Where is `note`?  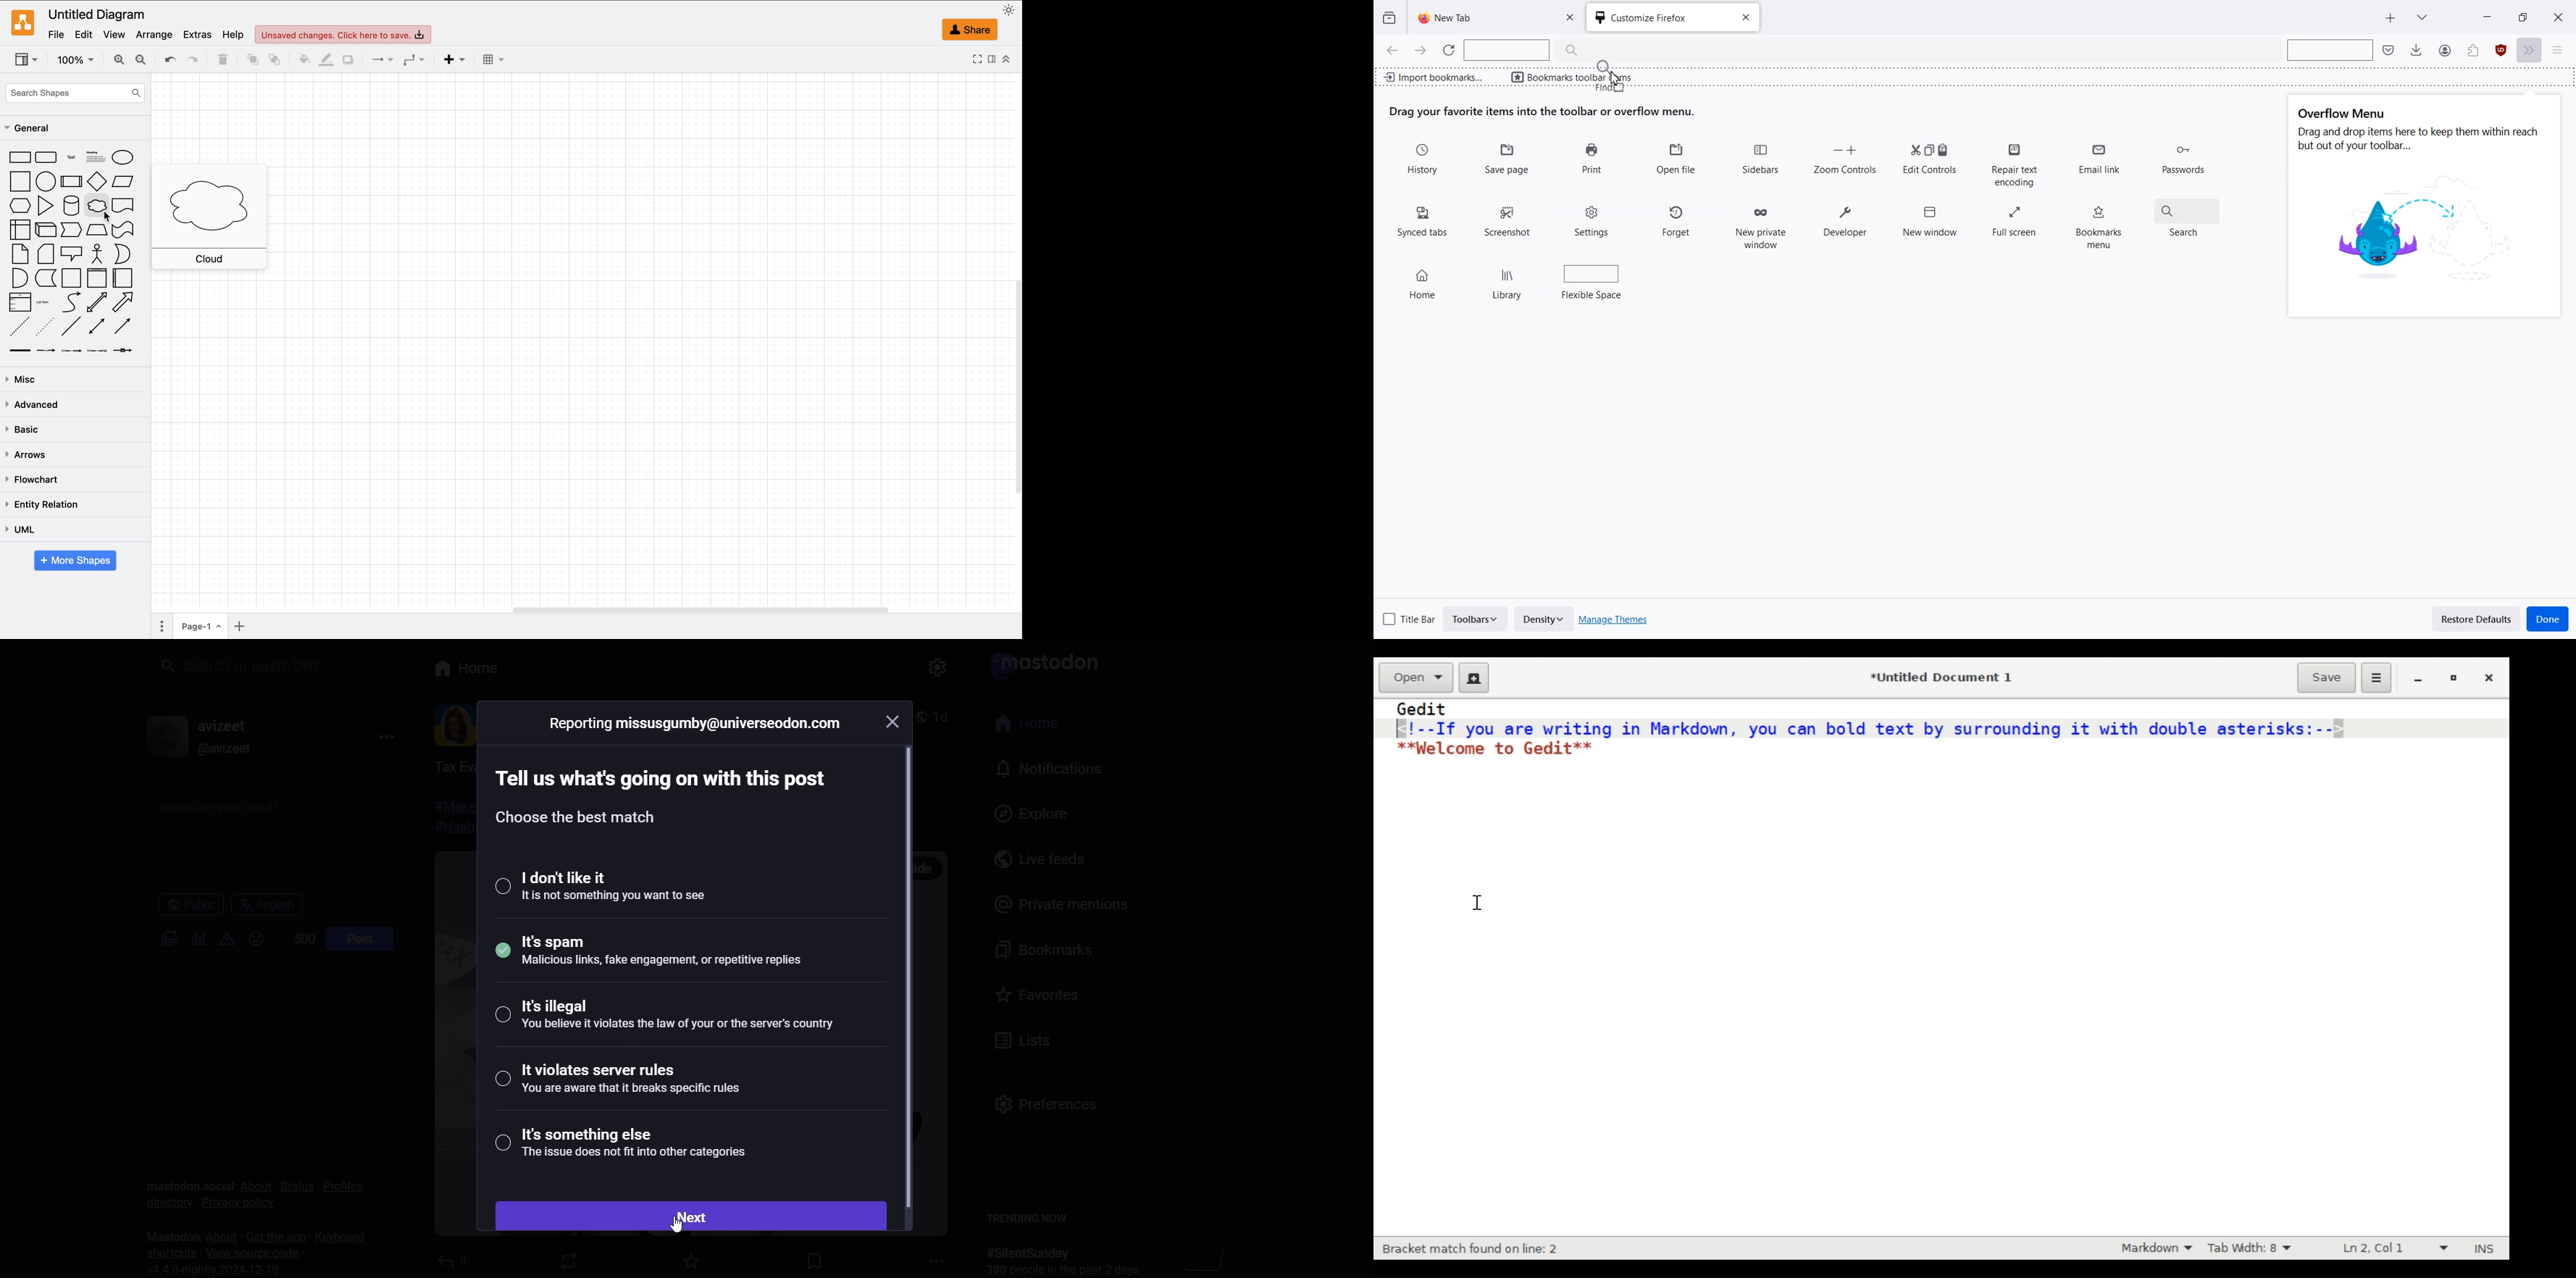 note is located at coordinates (21, 255).